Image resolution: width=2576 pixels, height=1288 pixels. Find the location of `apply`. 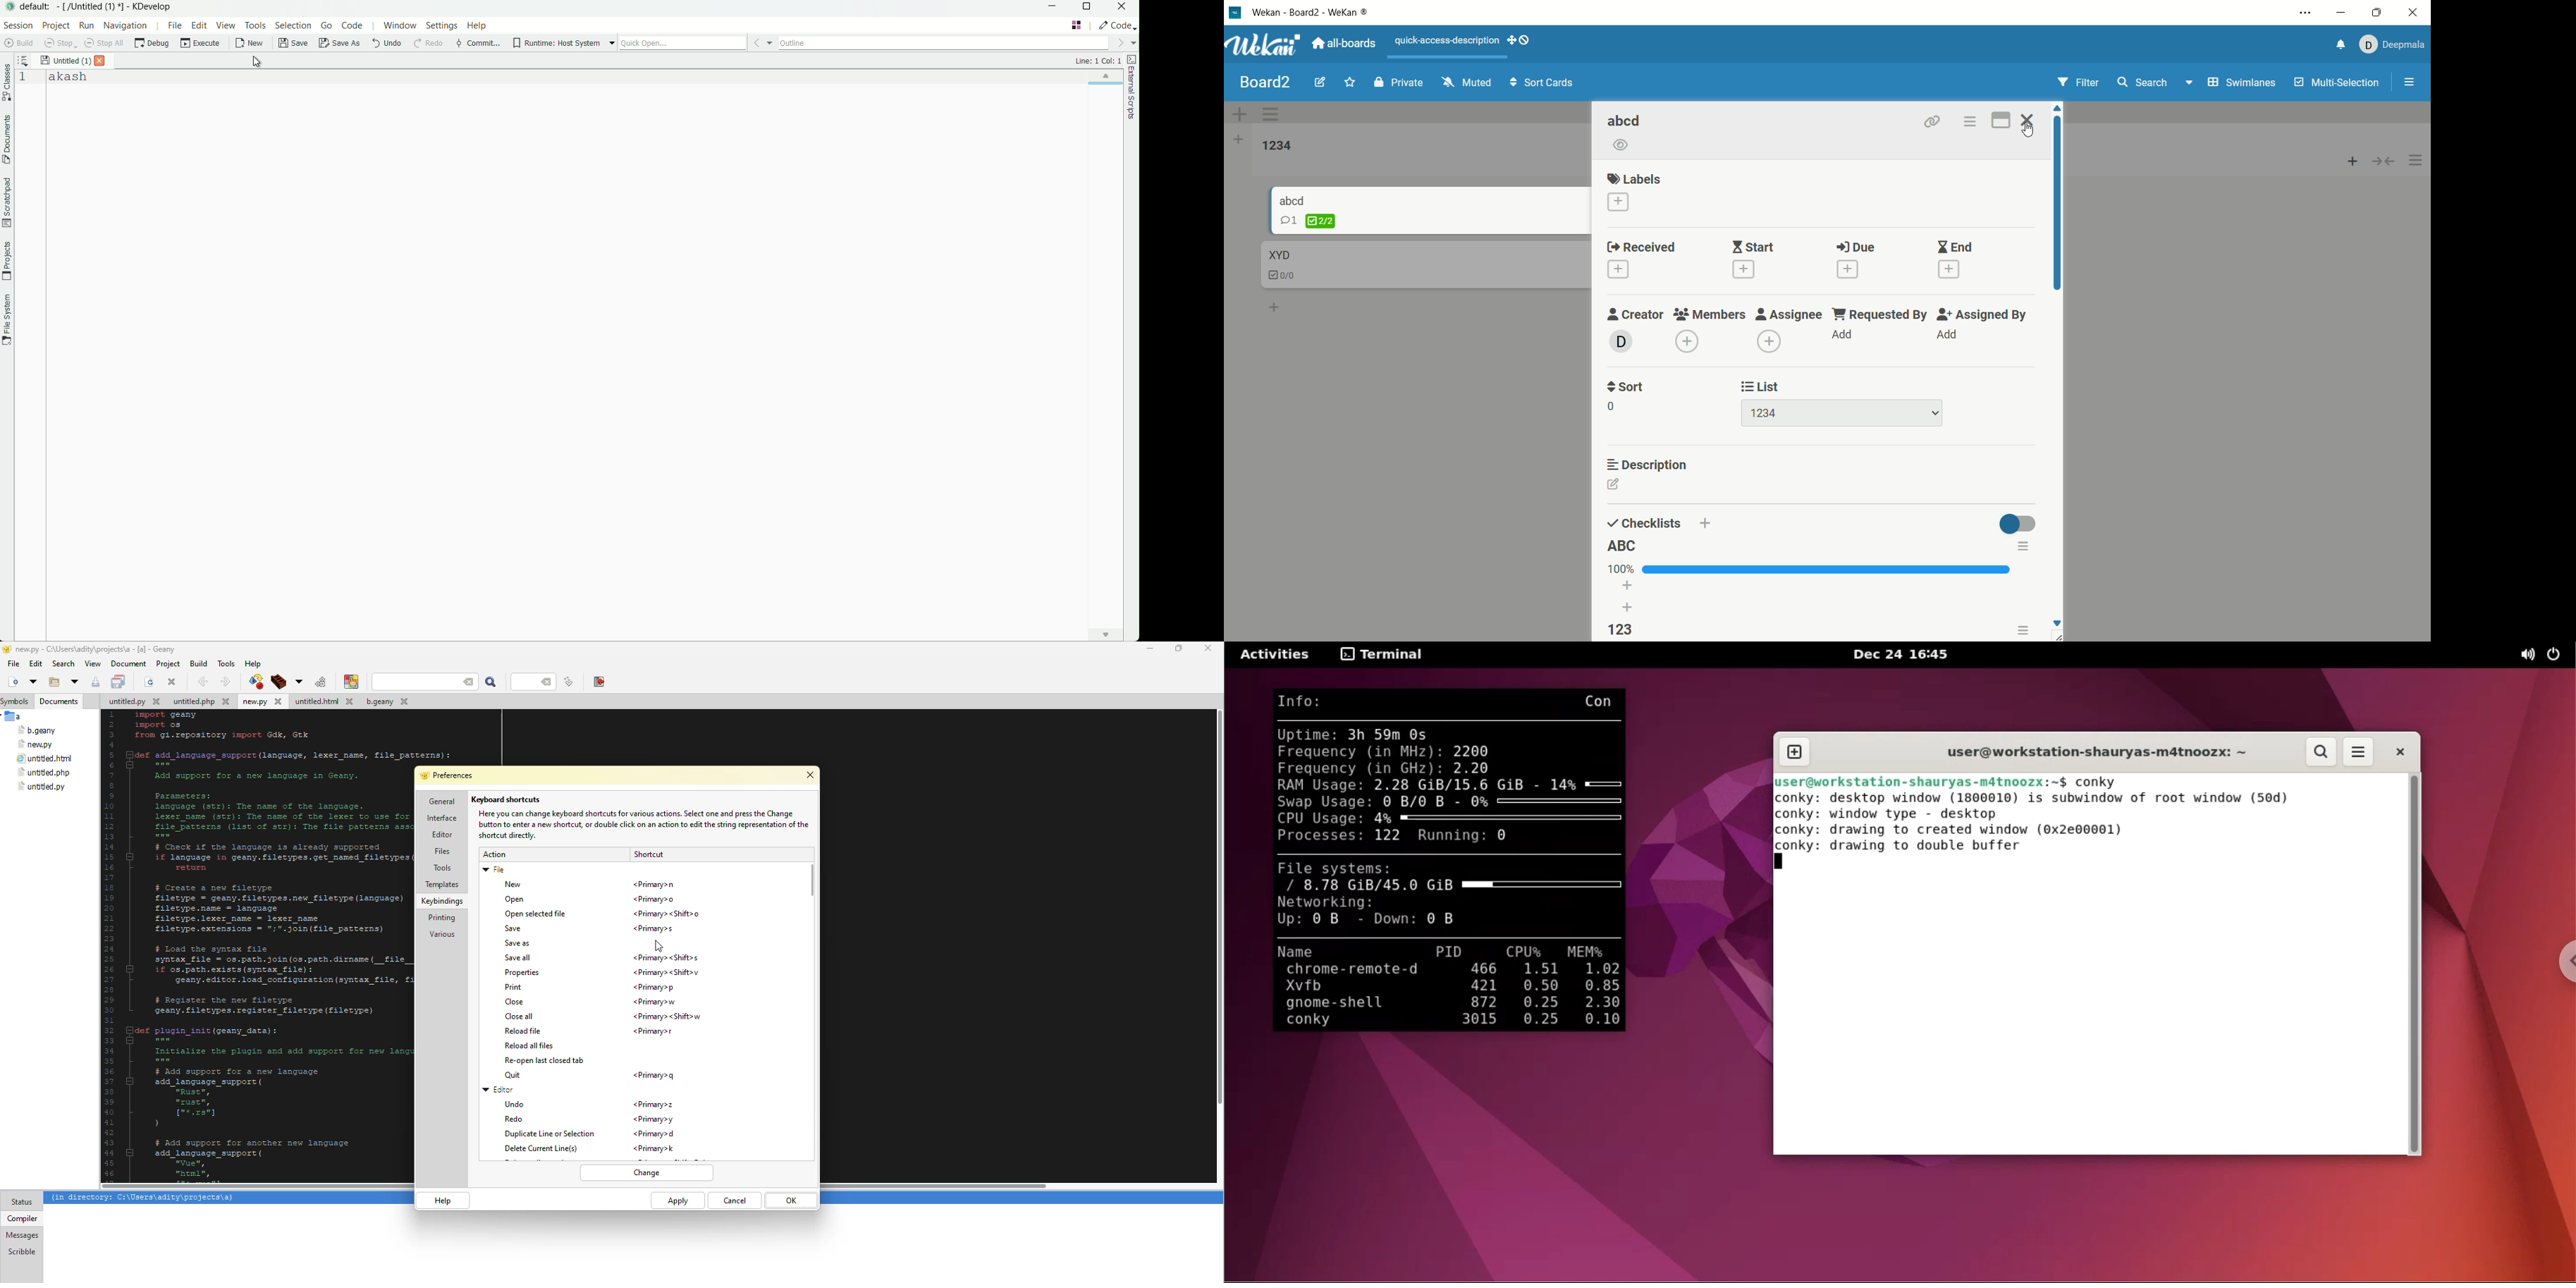

apply is located at coordinates (676, 1201).